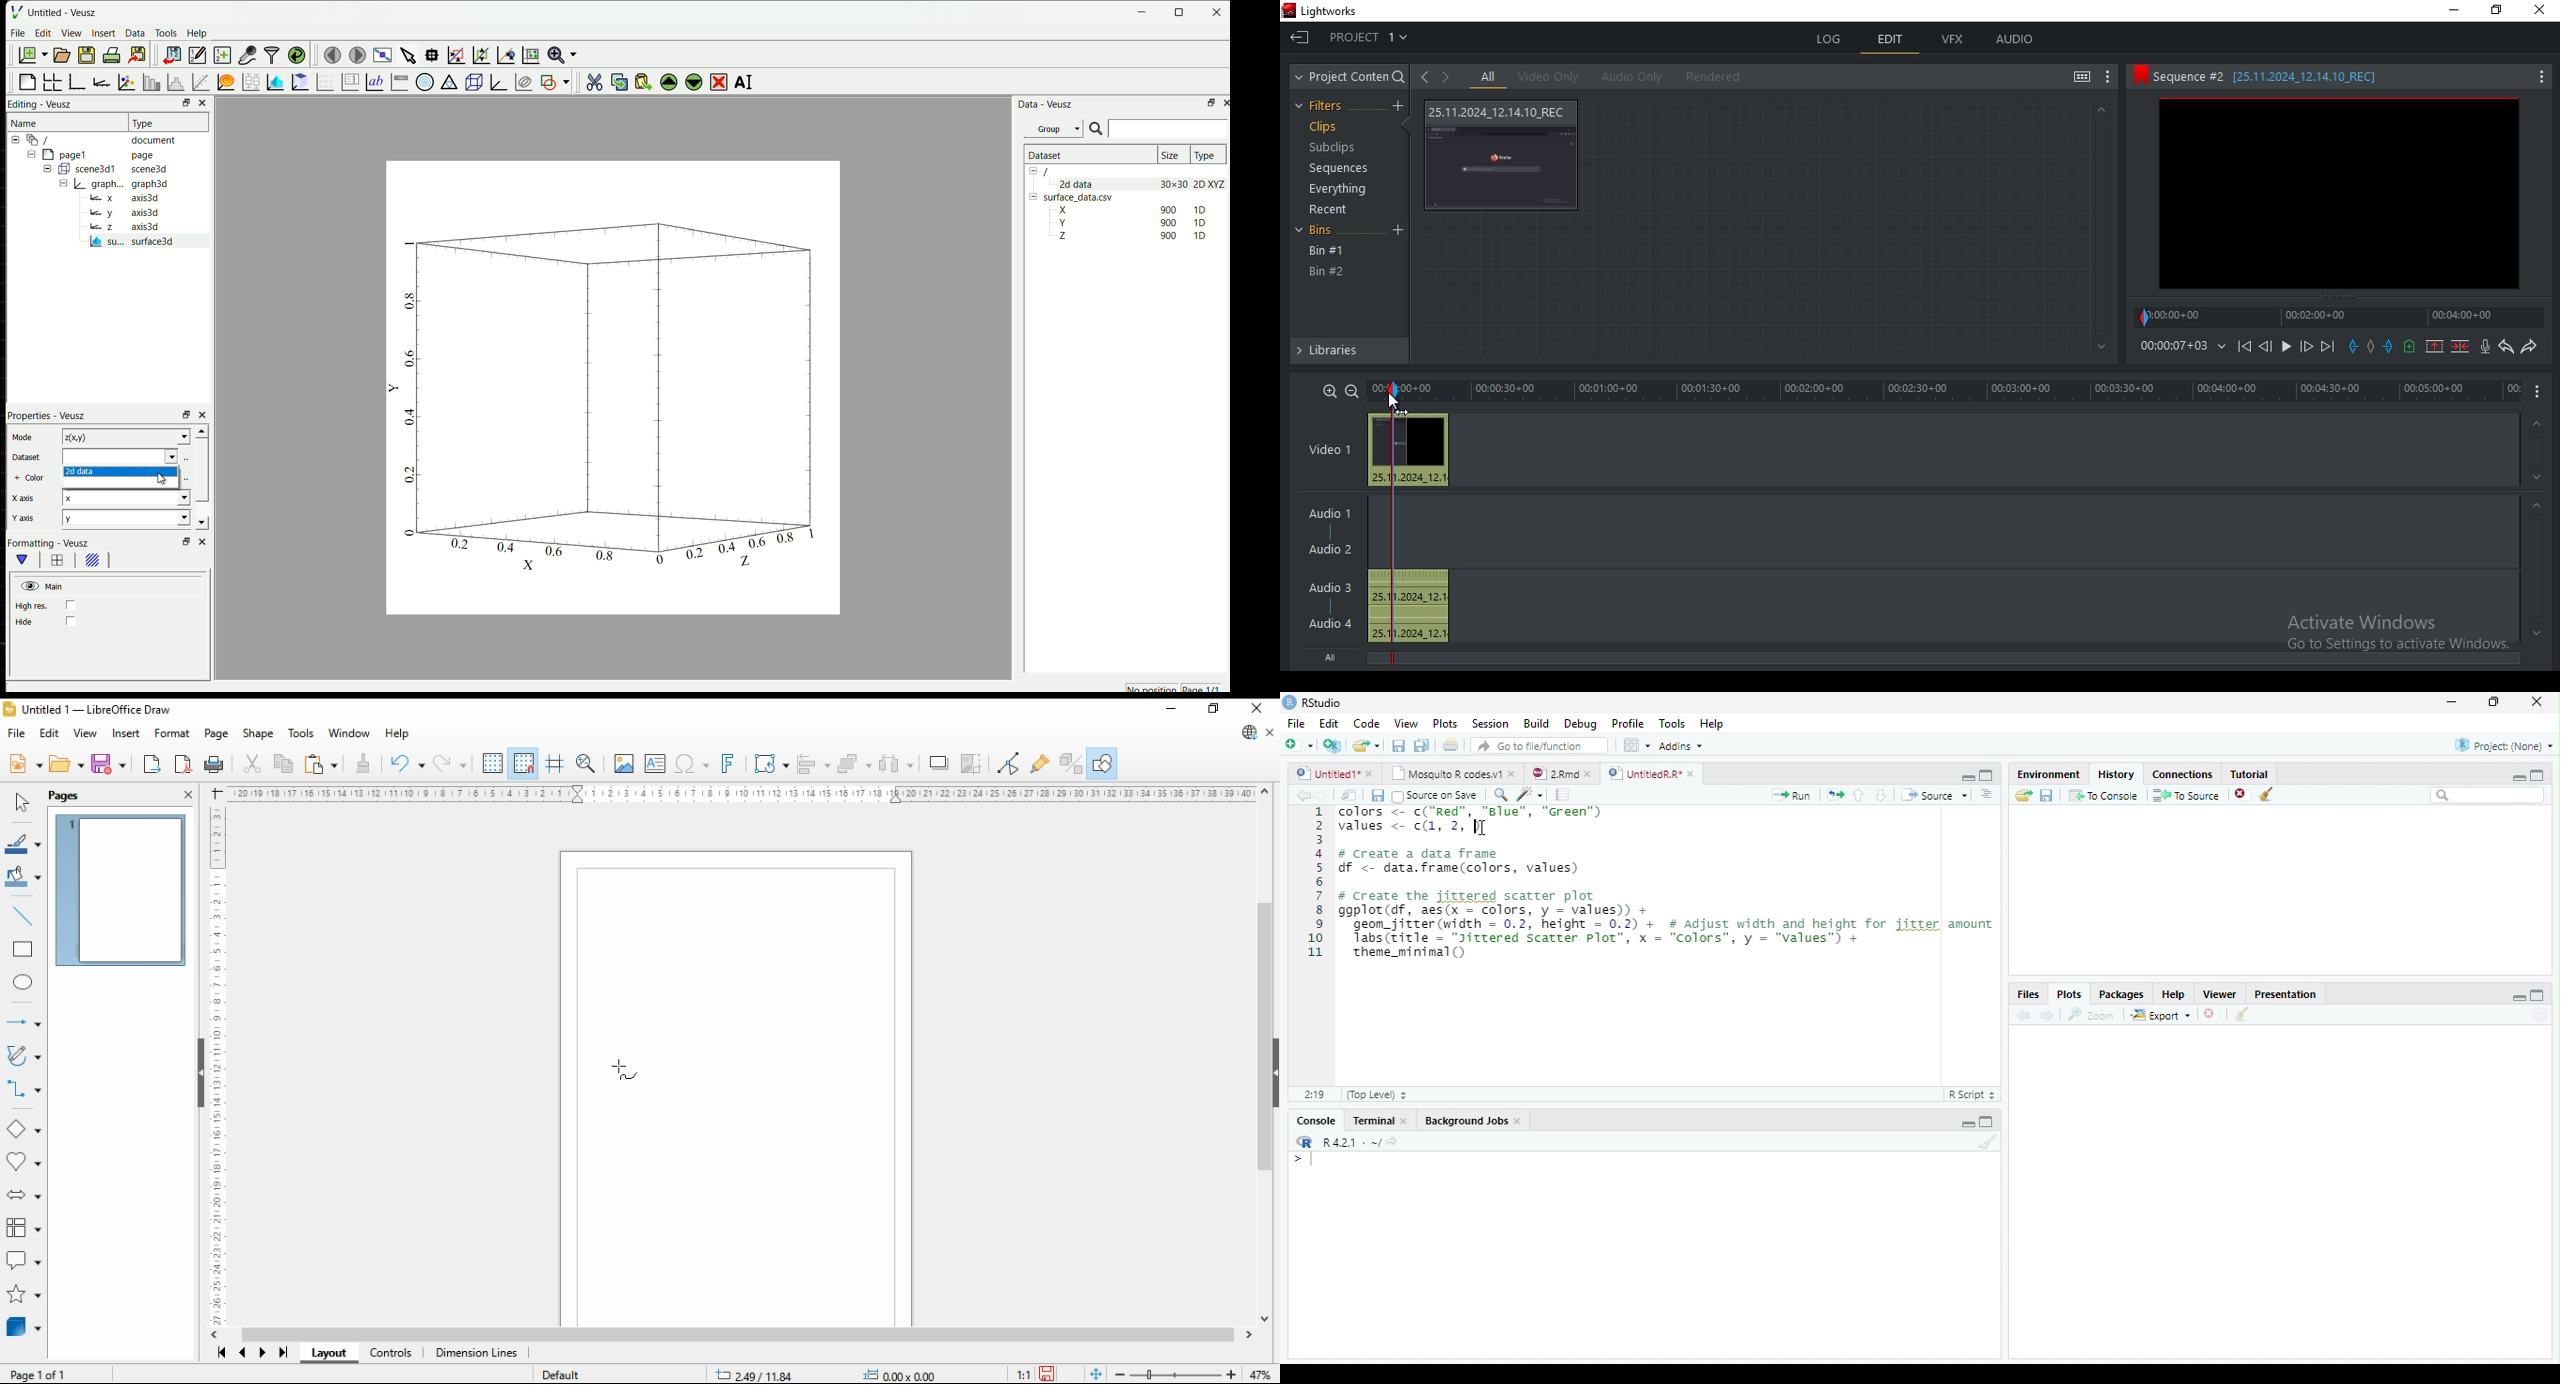  Describe the element at coordinates (1369, 774) in the screenshot. I see `close` at that location.